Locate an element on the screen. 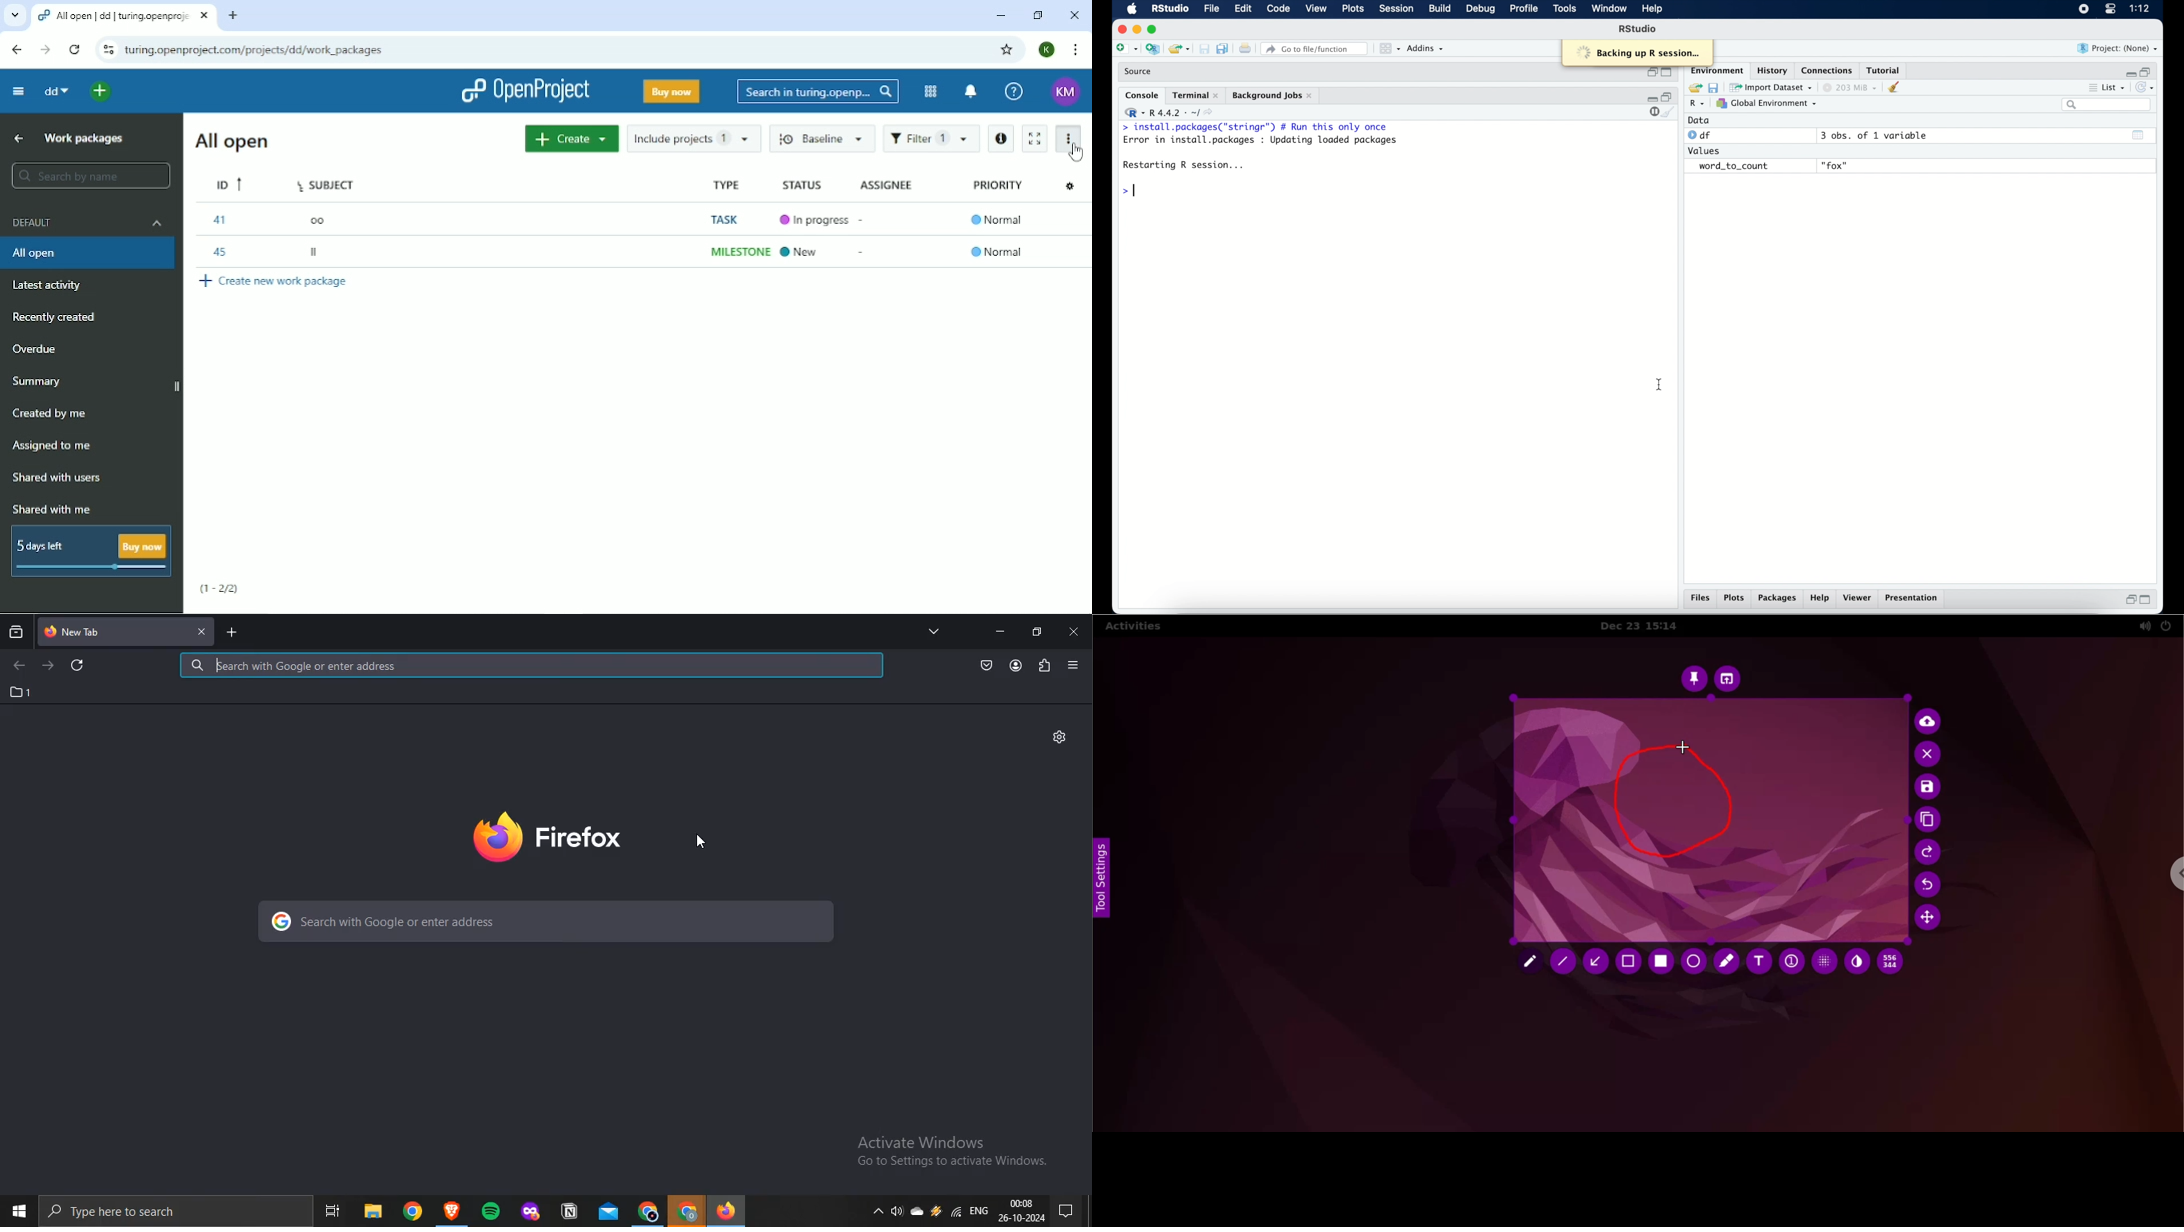  search with google or enter address is located at coordinates (544, 922).